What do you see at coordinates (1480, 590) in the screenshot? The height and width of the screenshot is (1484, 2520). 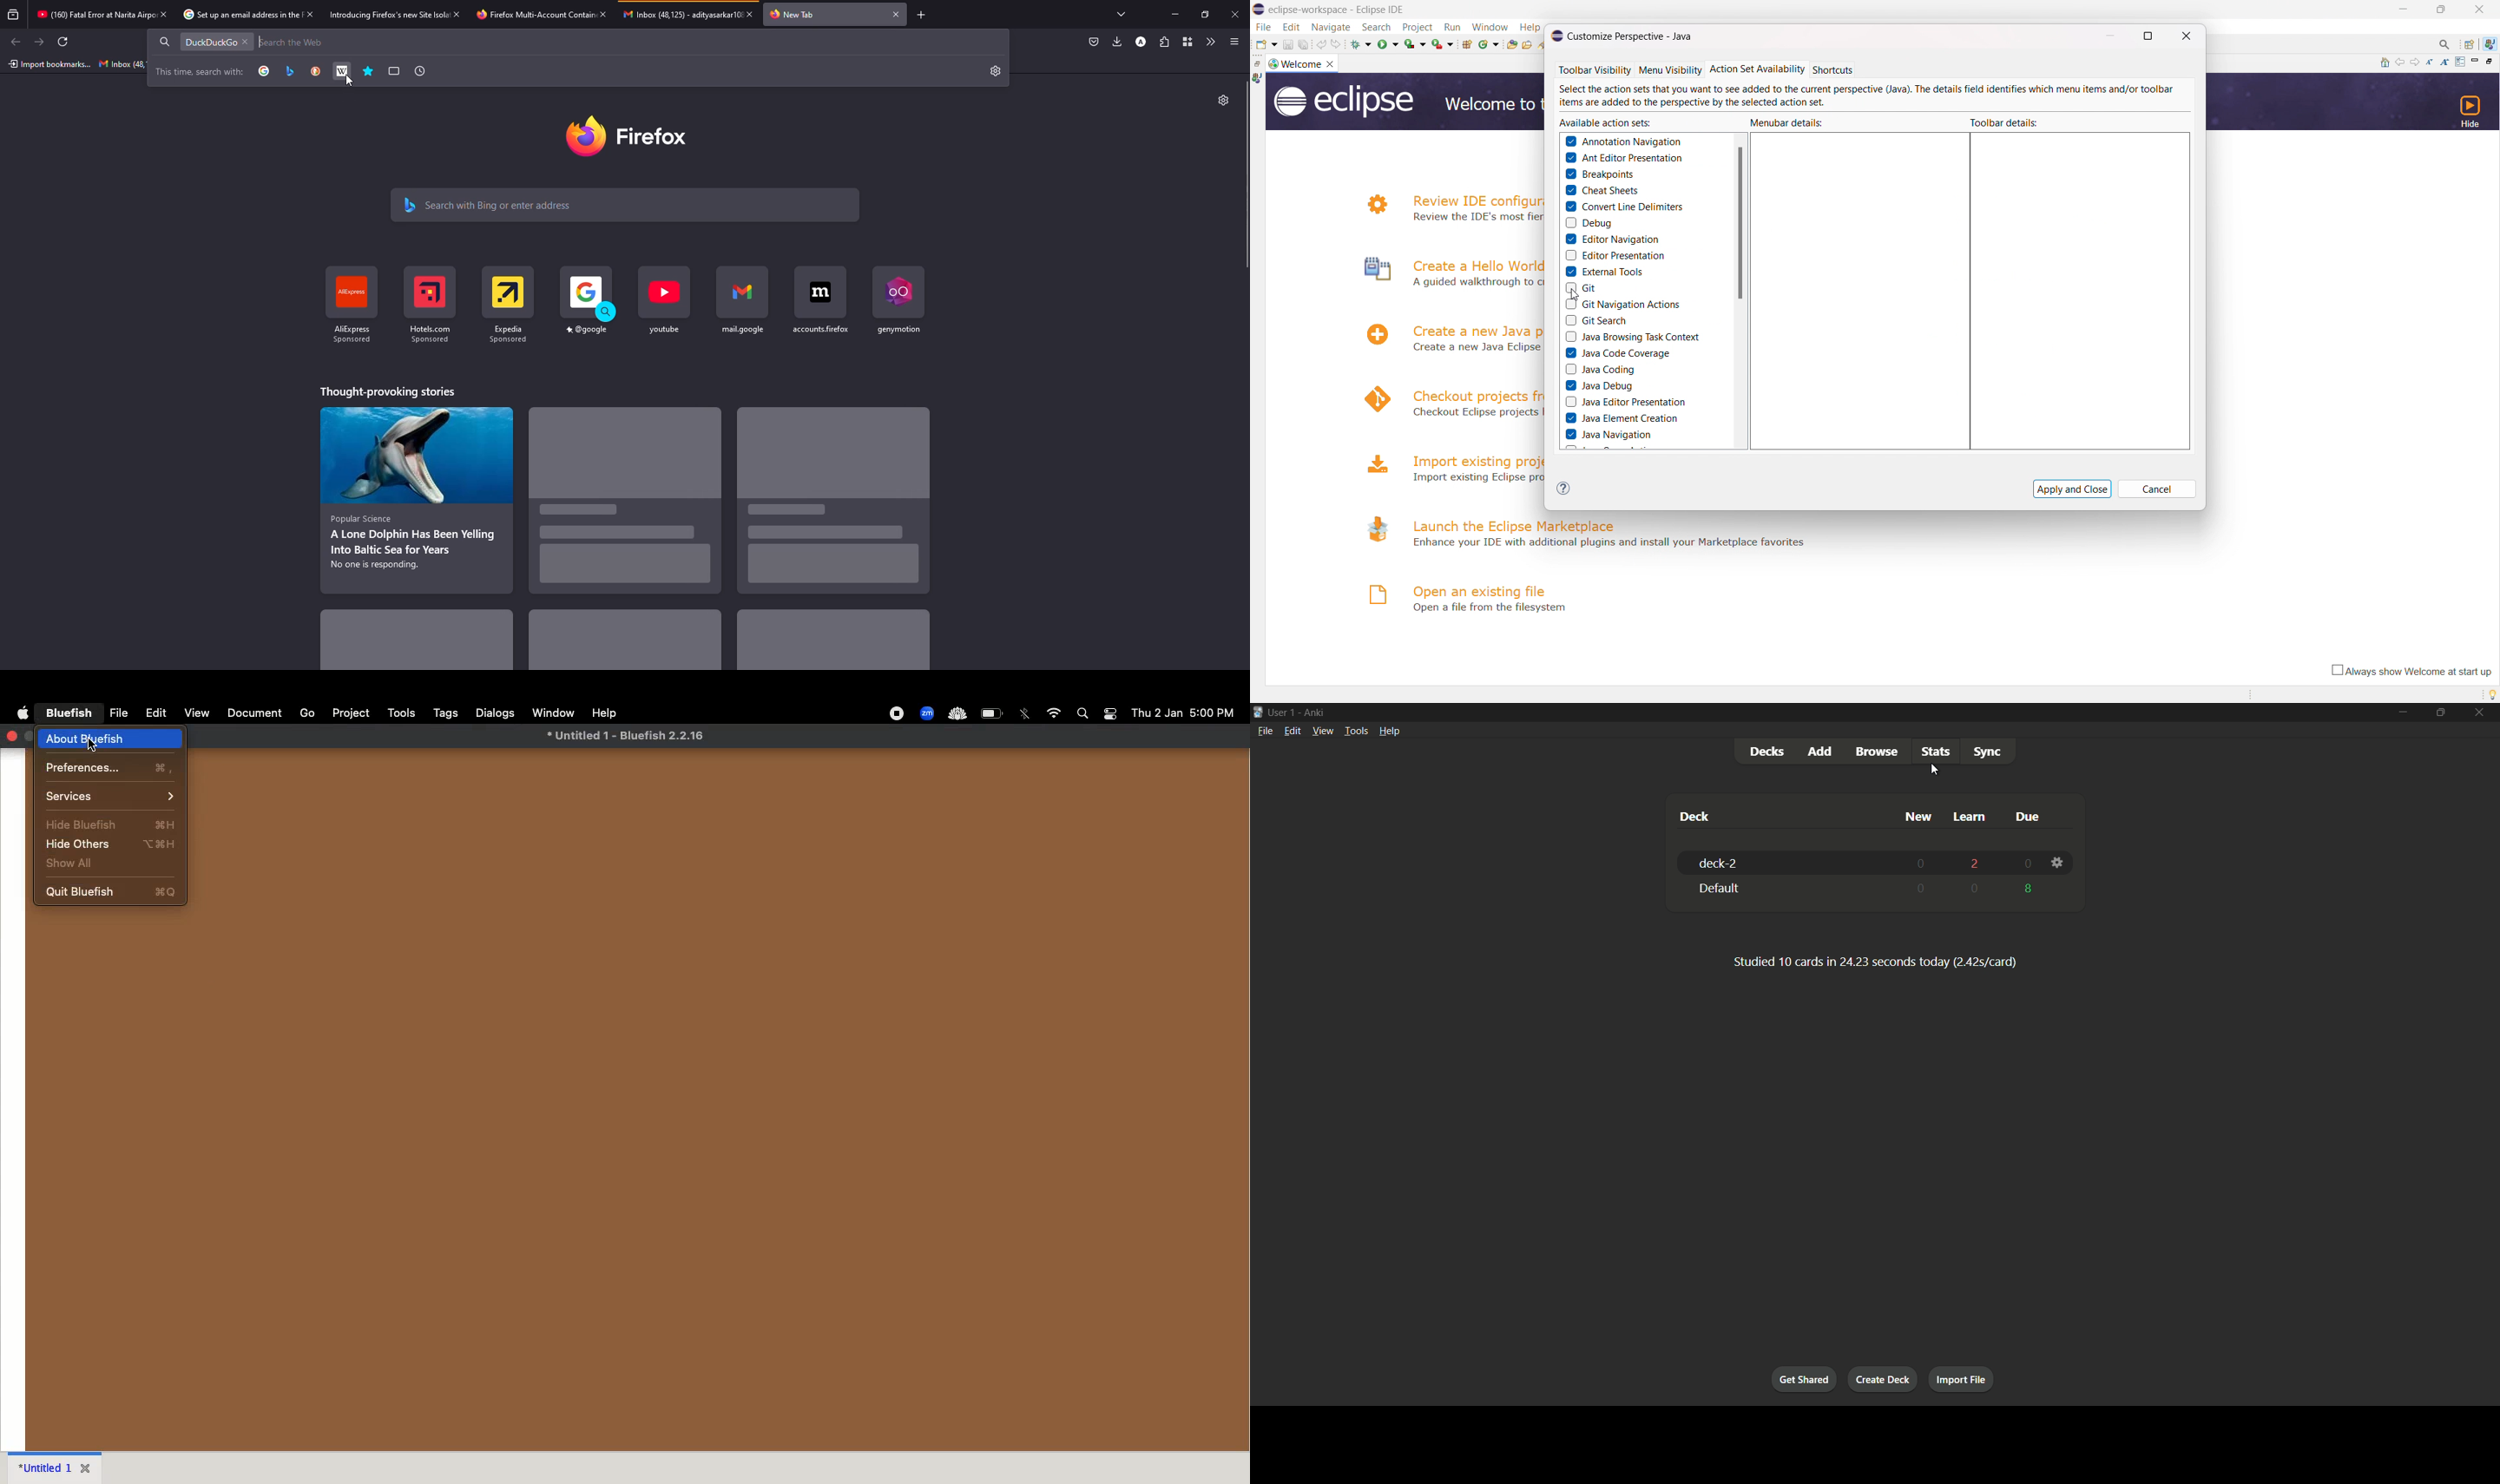 I see `open an existing file` at bounding box center [1480, 590].